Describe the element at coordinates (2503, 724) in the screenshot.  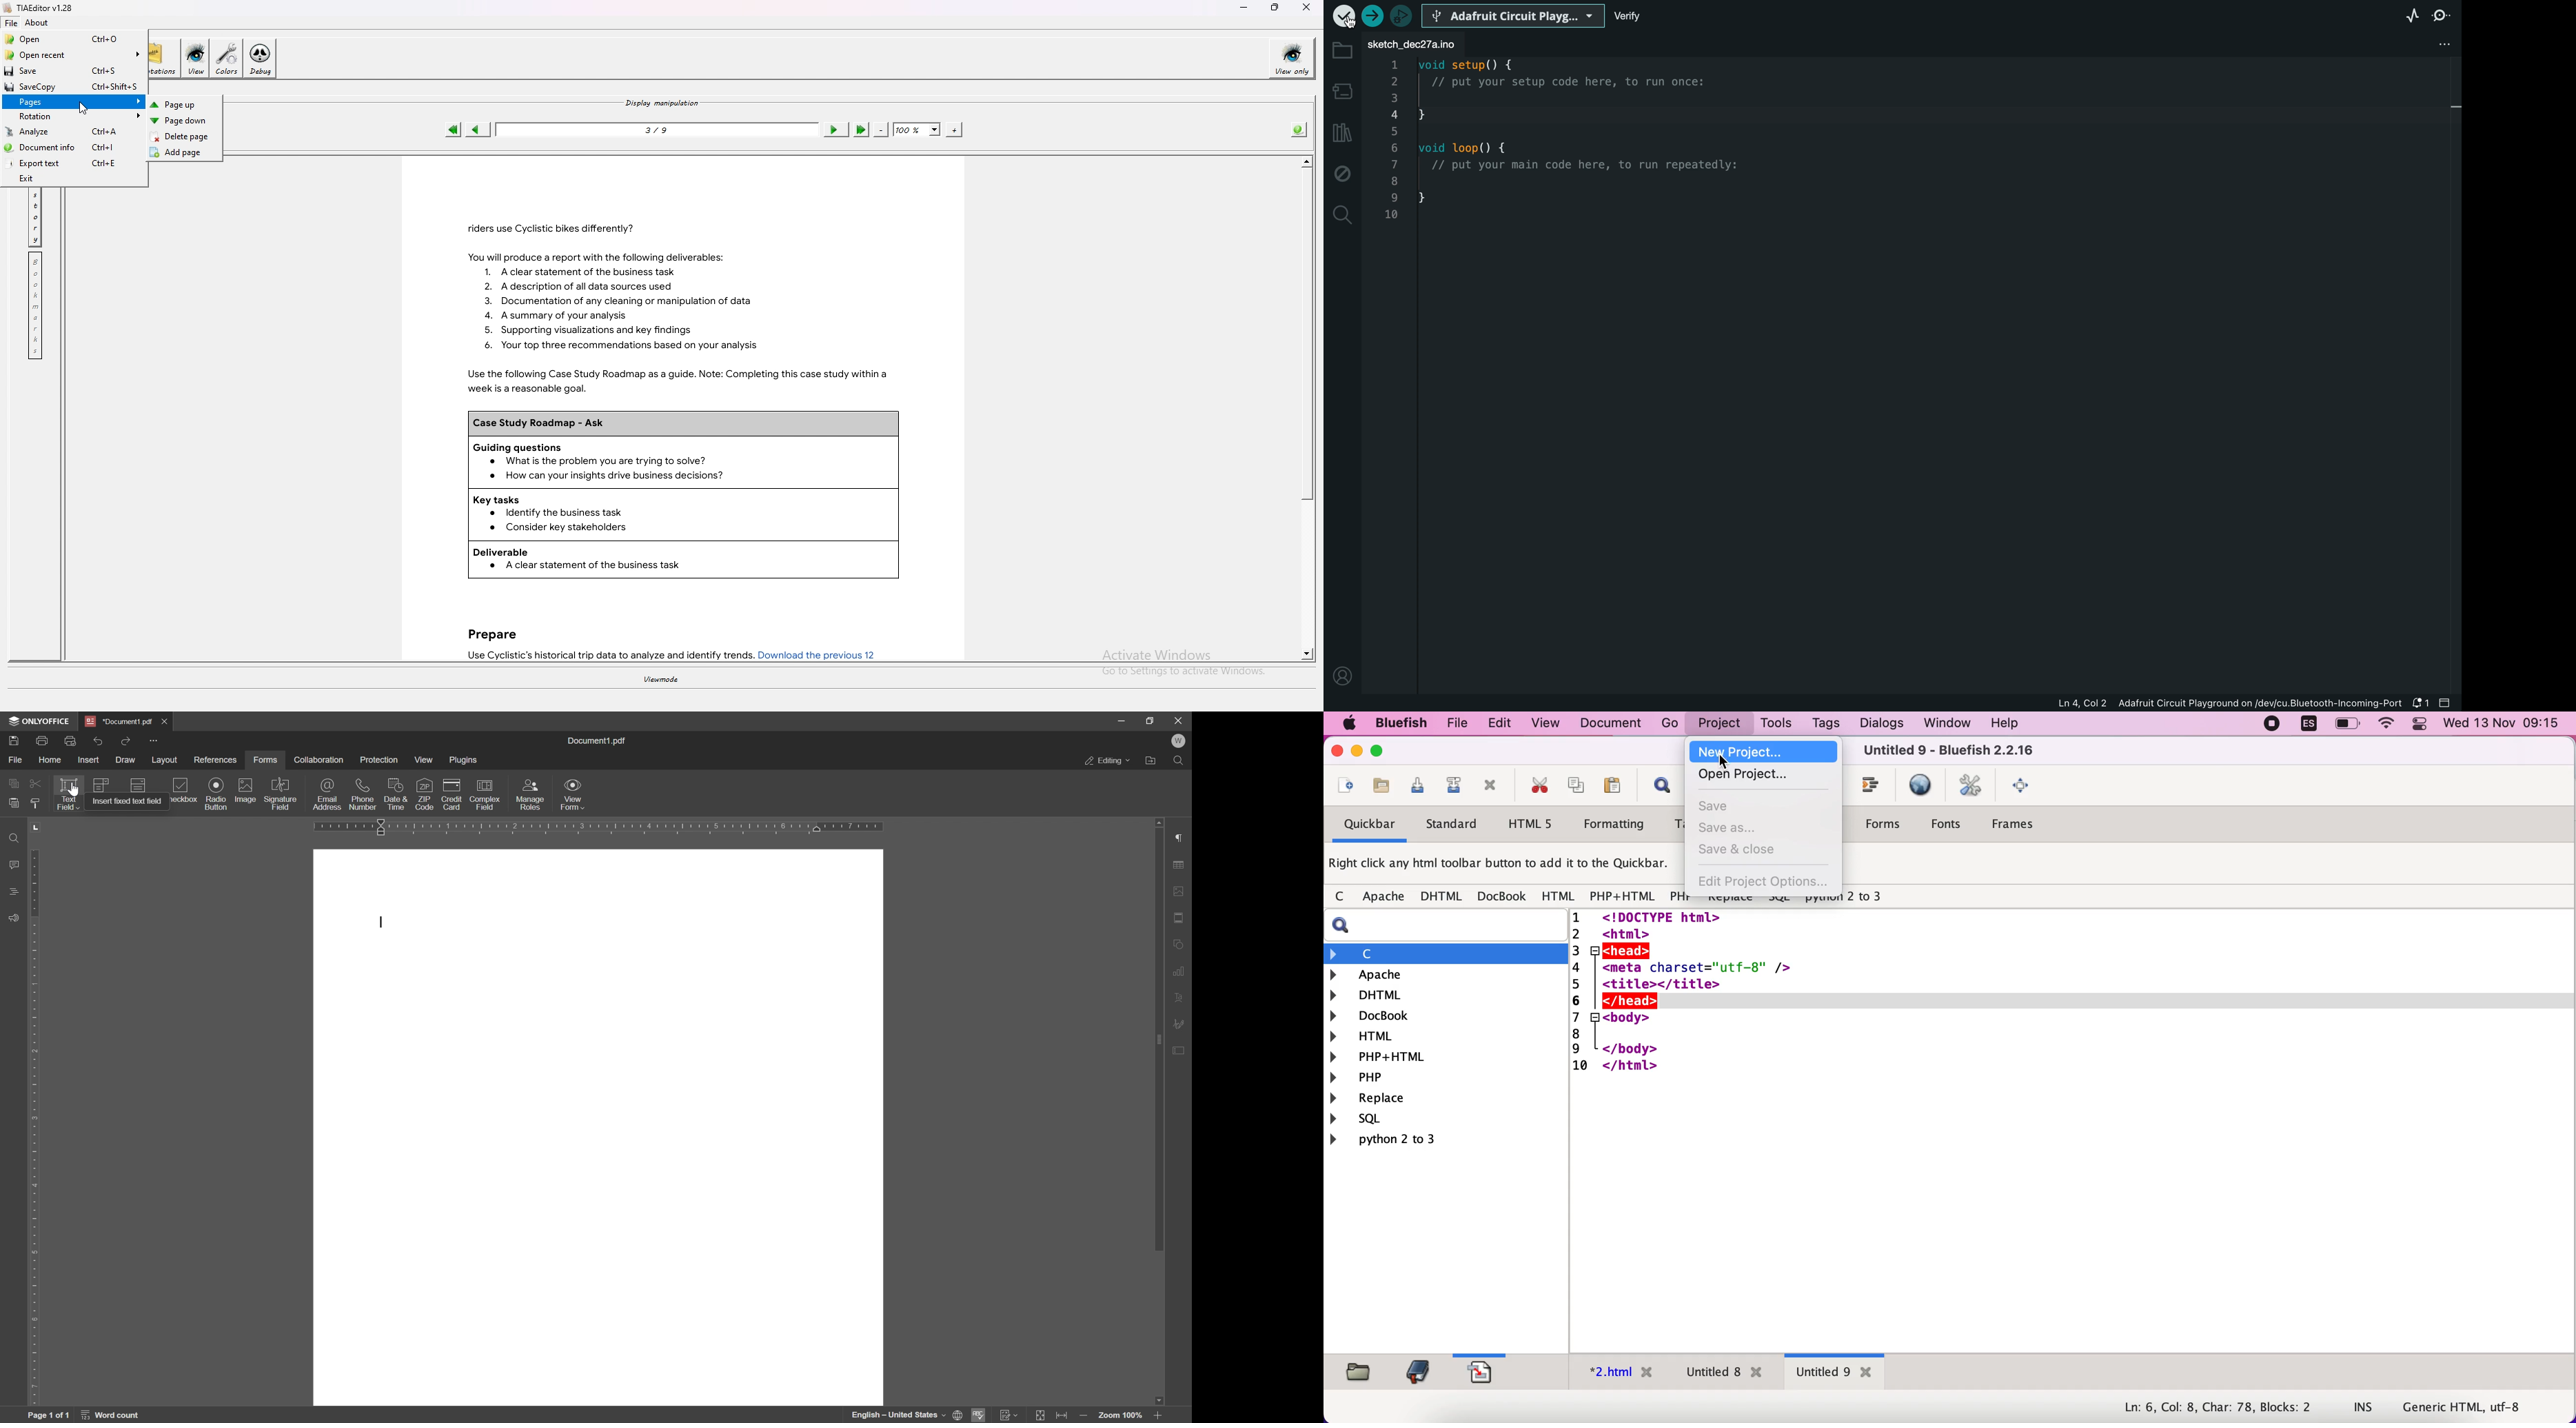
I see `time and date` at that location.